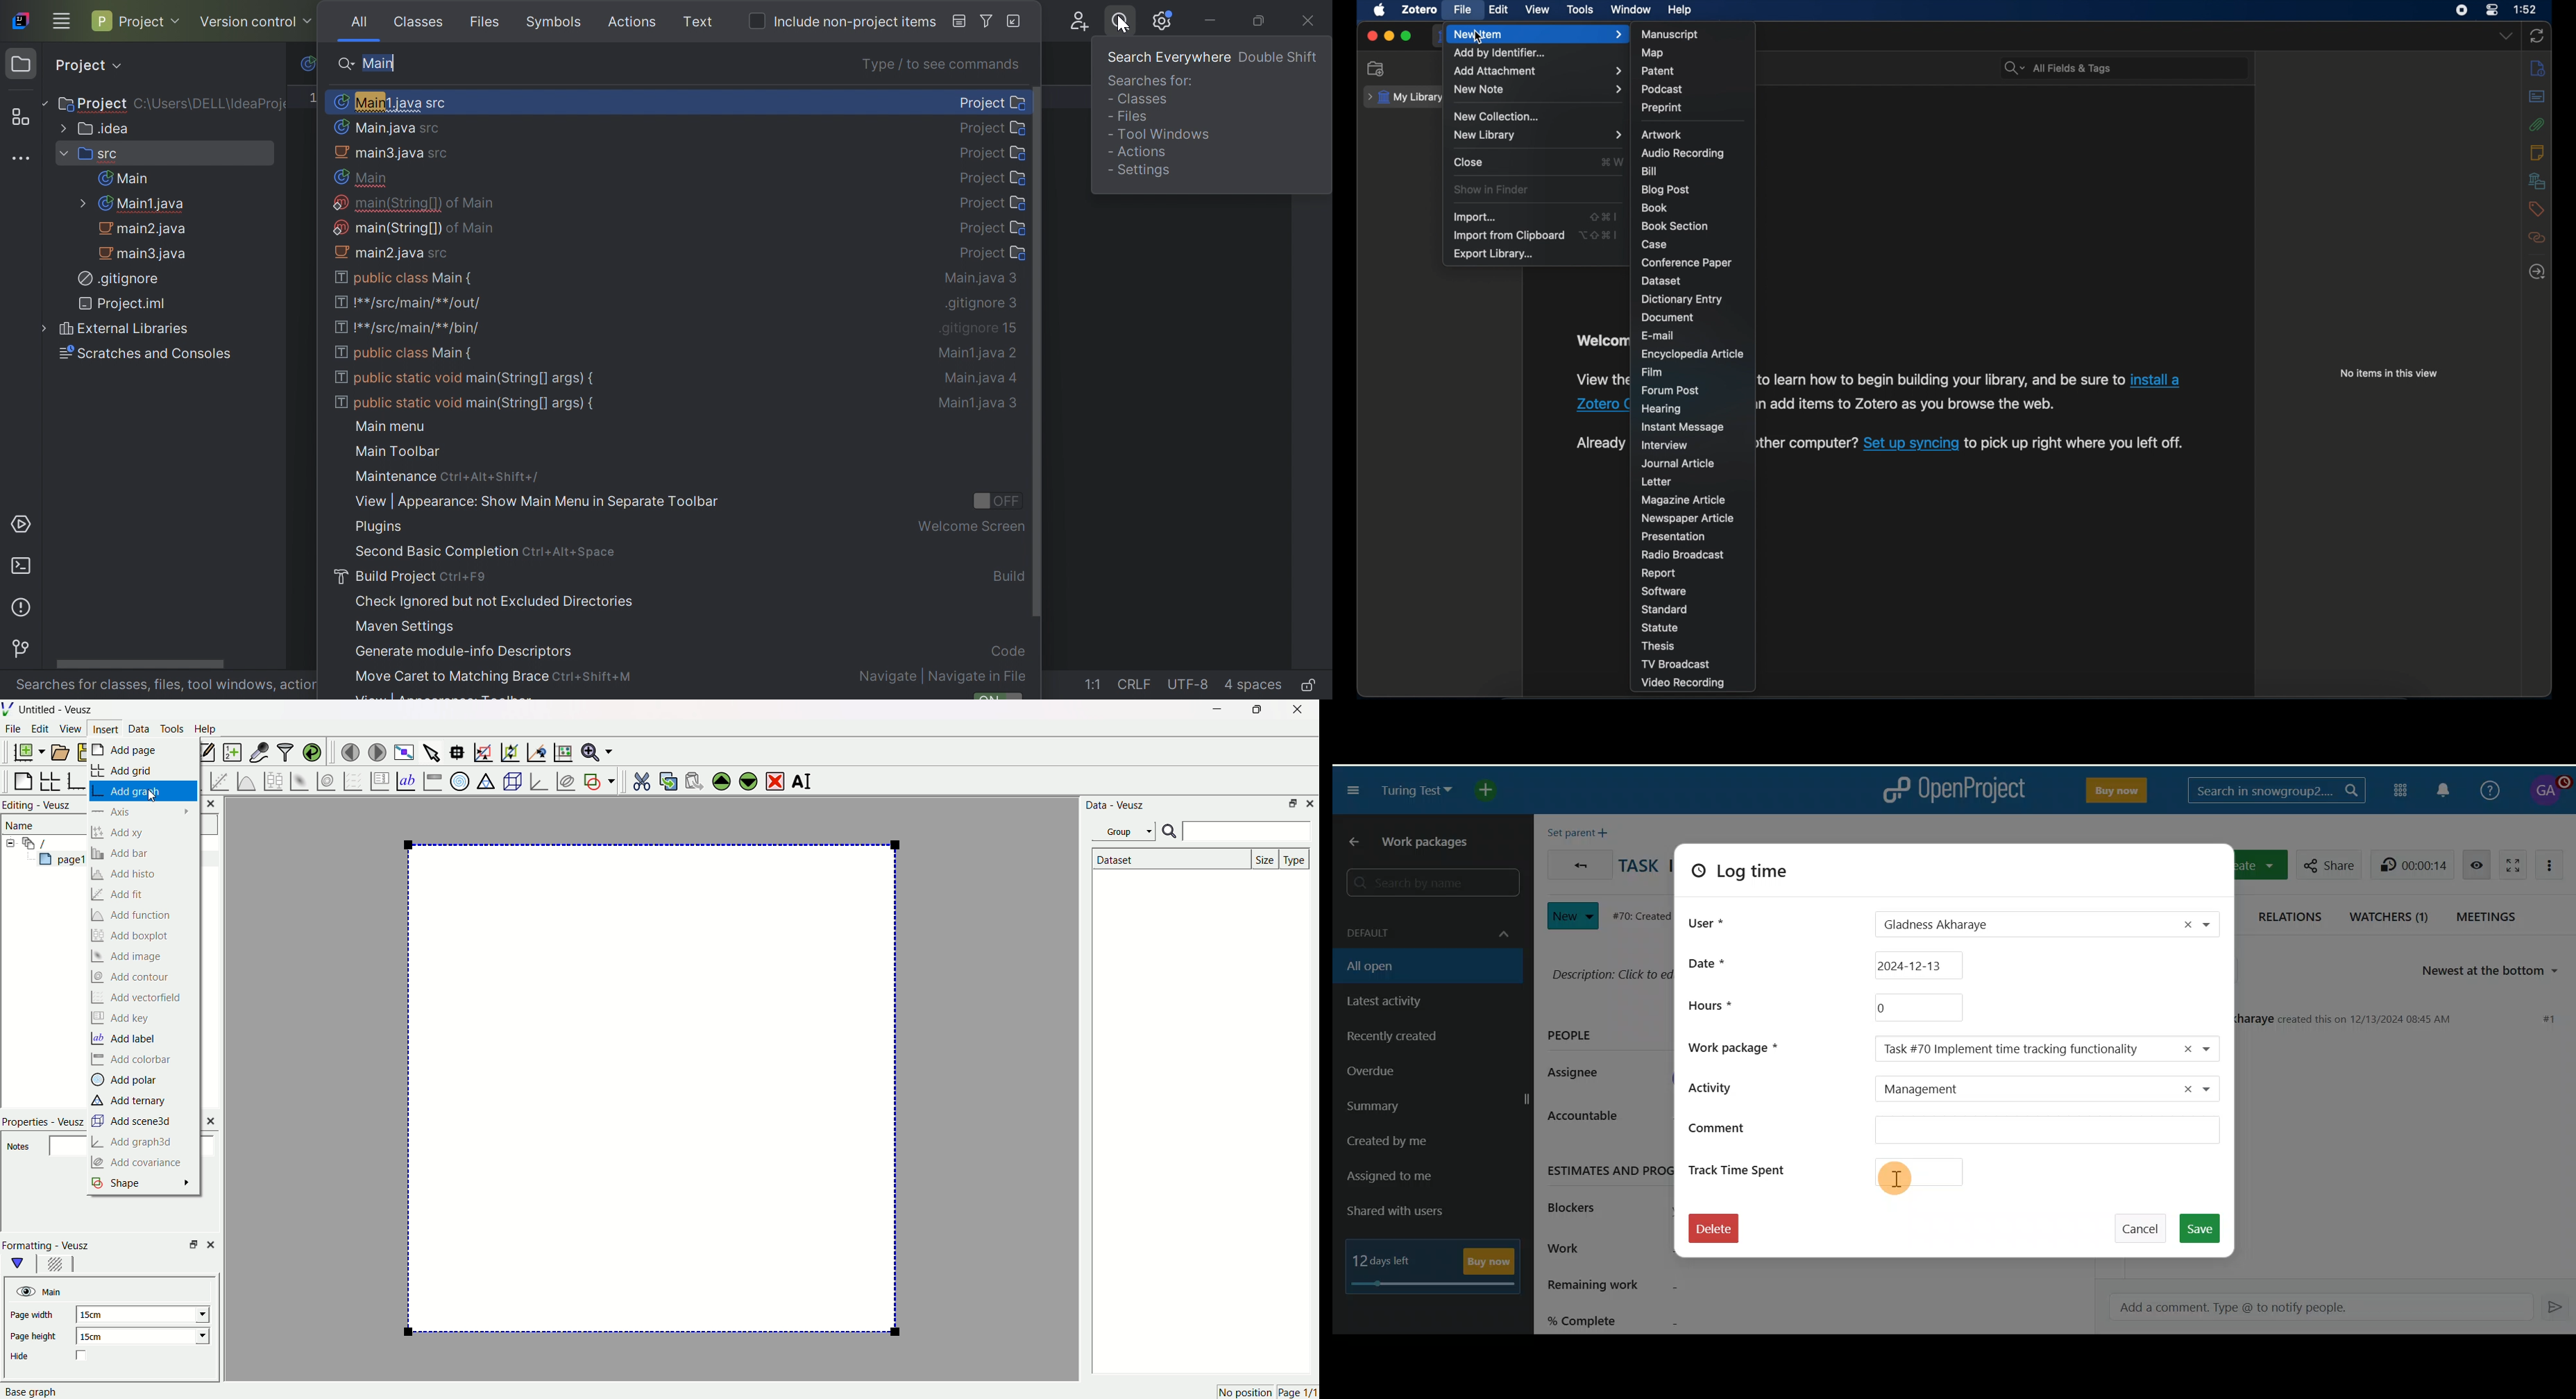 The height and width of the screenshot is (1400, 2576). I want to click on Add polar, so click(135, 1080).